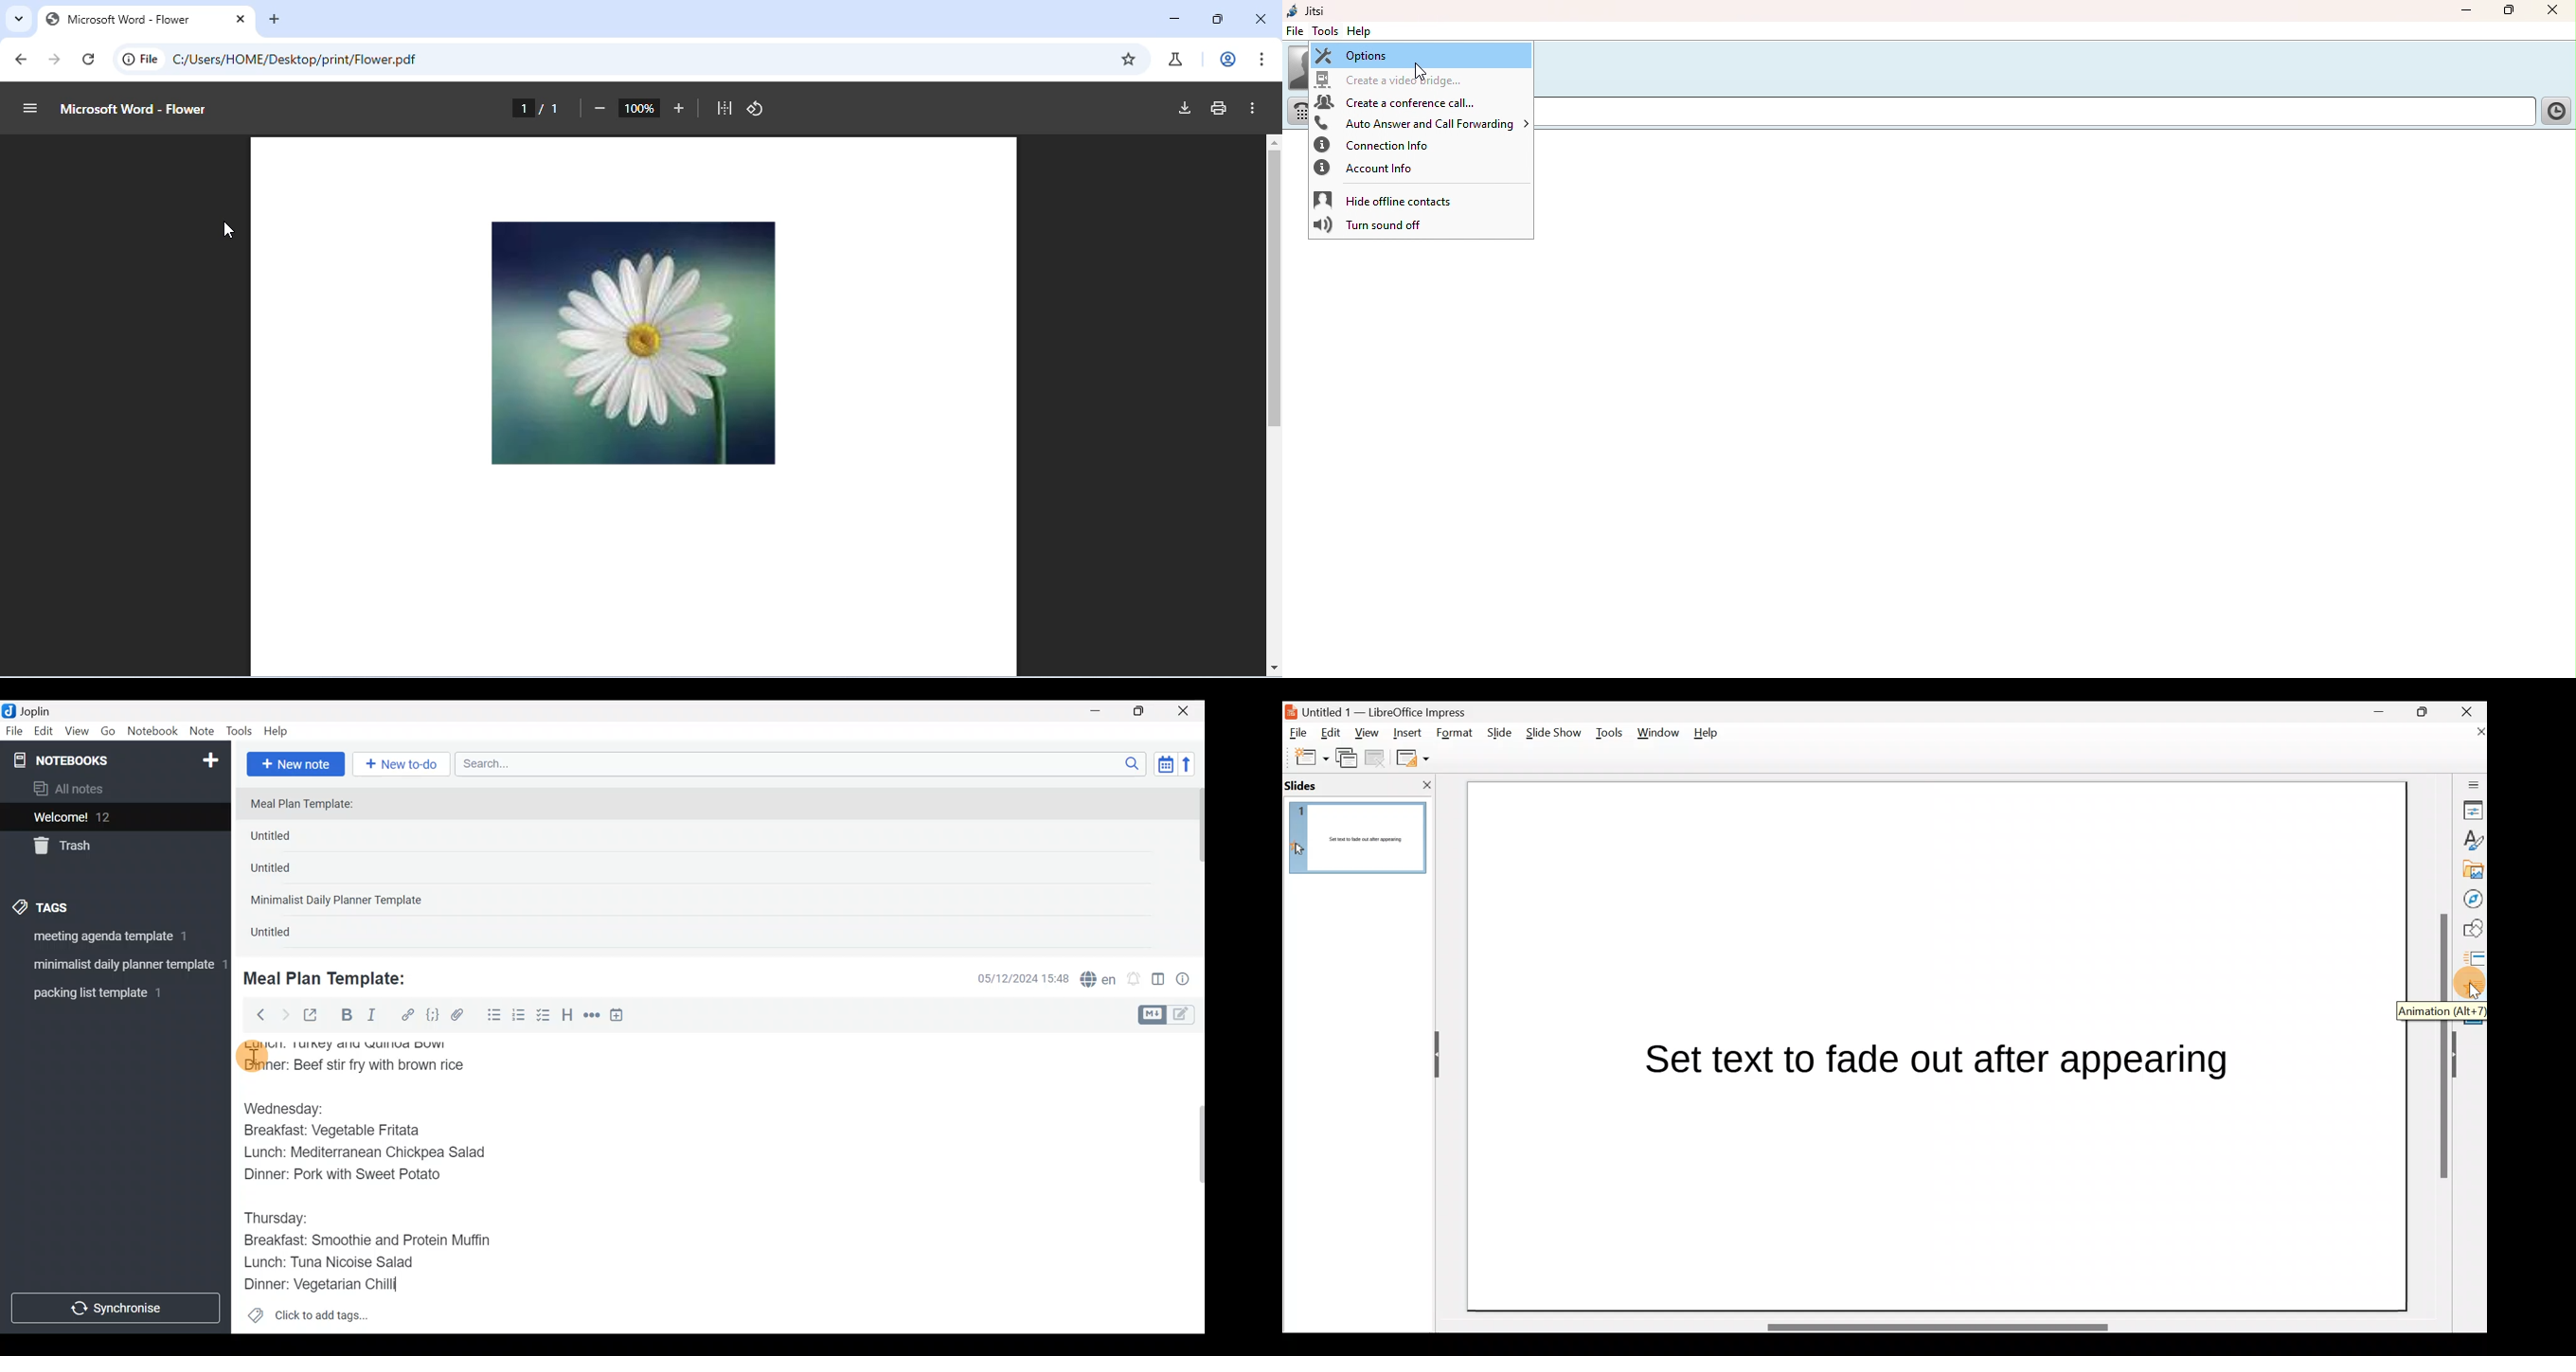 The width and height of the screenshot is (2576, 1372). Describe the element at coordinates (1377, 169) in the screenshot. I see `Account Info` at that location.